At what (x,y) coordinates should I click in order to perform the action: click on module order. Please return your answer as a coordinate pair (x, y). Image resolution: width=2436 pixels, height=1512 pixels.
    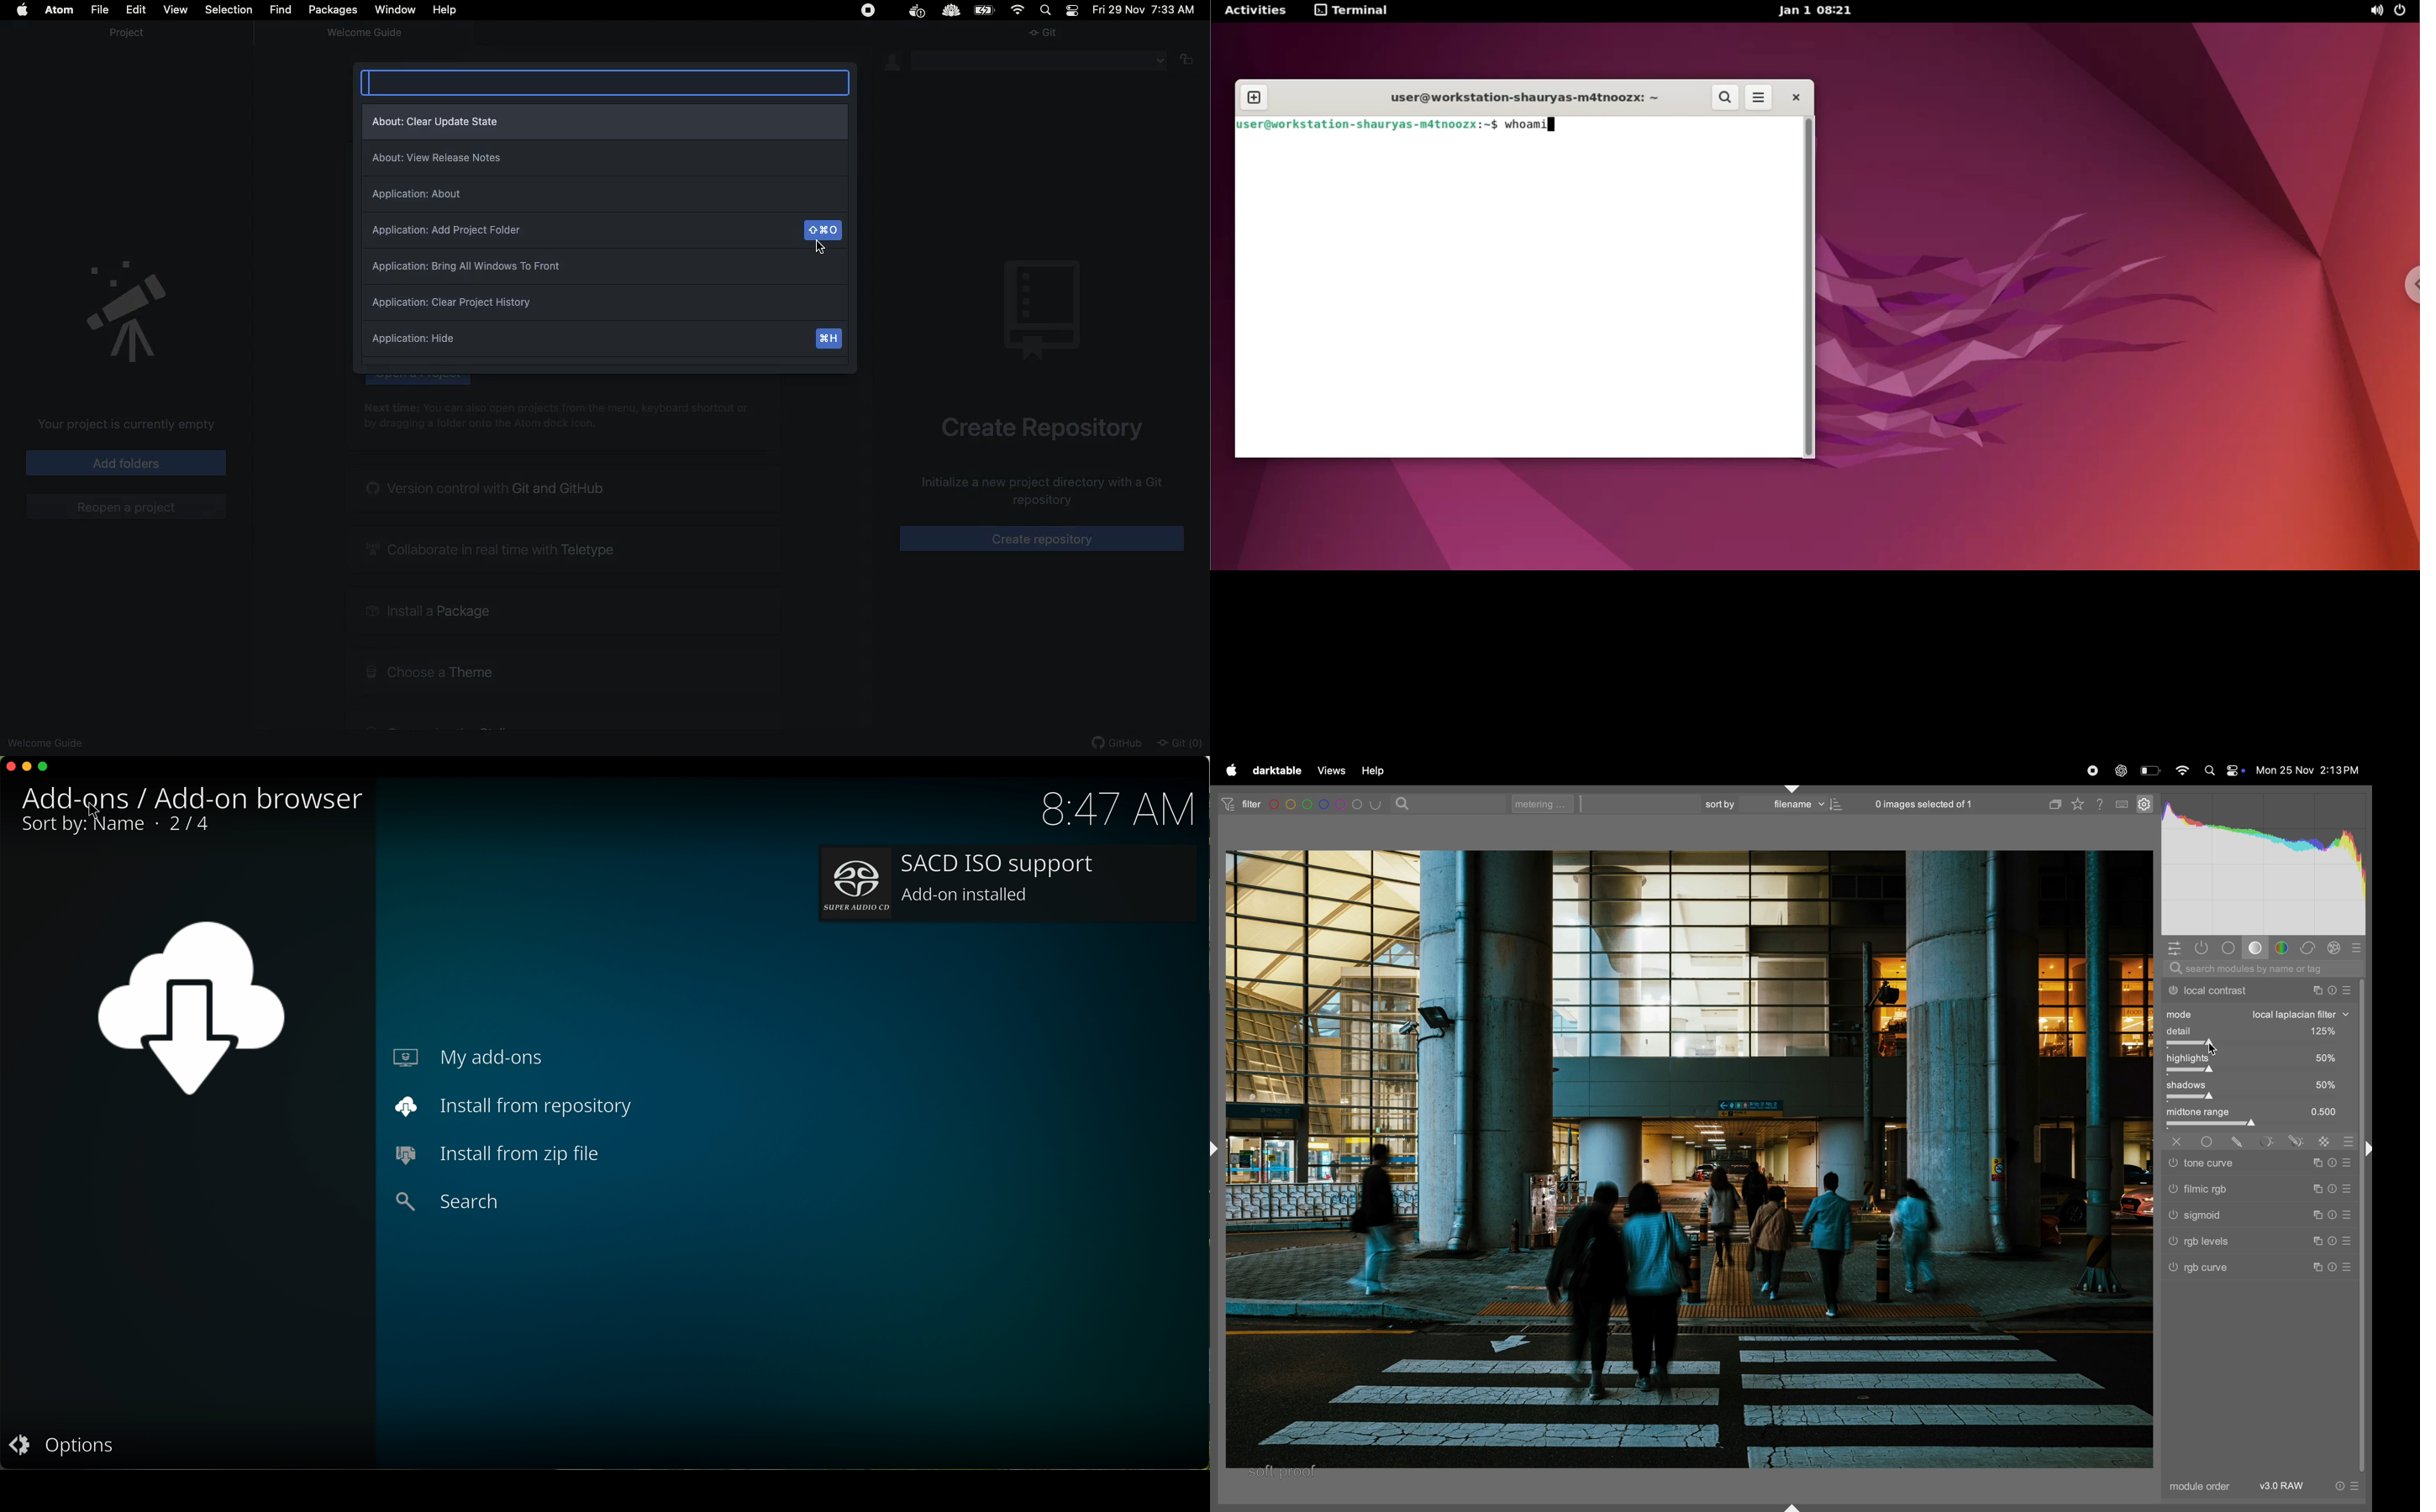
    Looking at the image, I should click on (2202, 1487).